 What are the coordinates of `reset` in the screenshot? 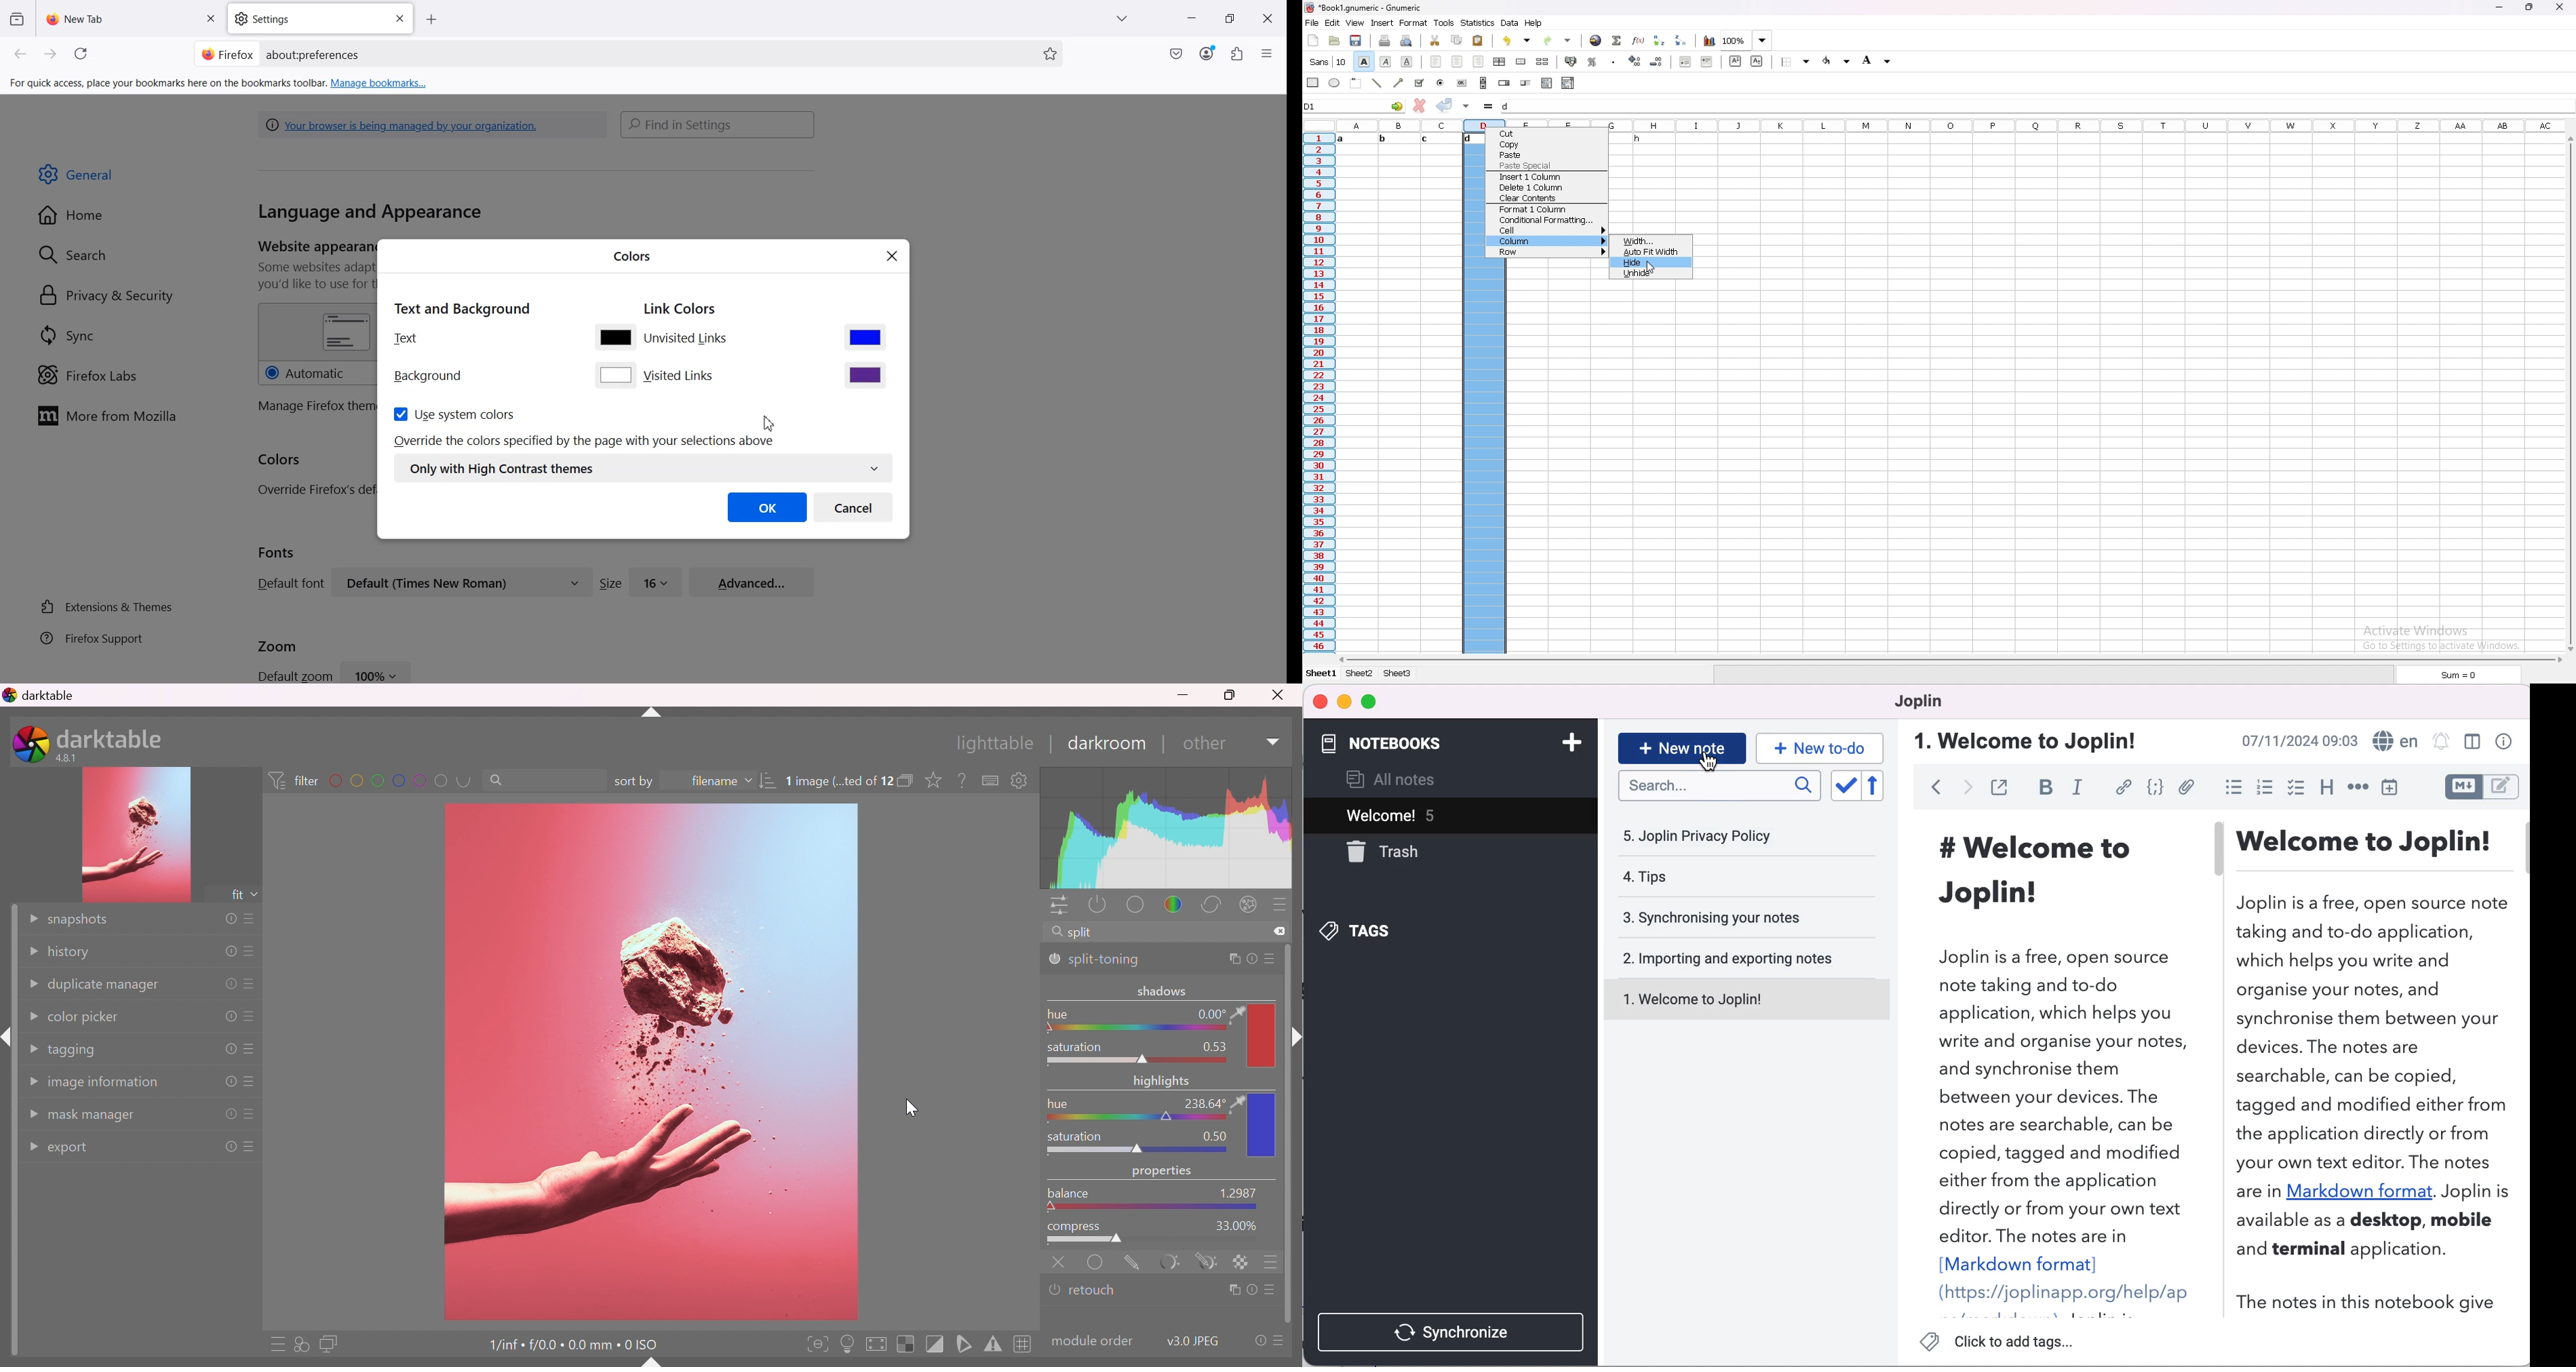 It's located at (230, 951).